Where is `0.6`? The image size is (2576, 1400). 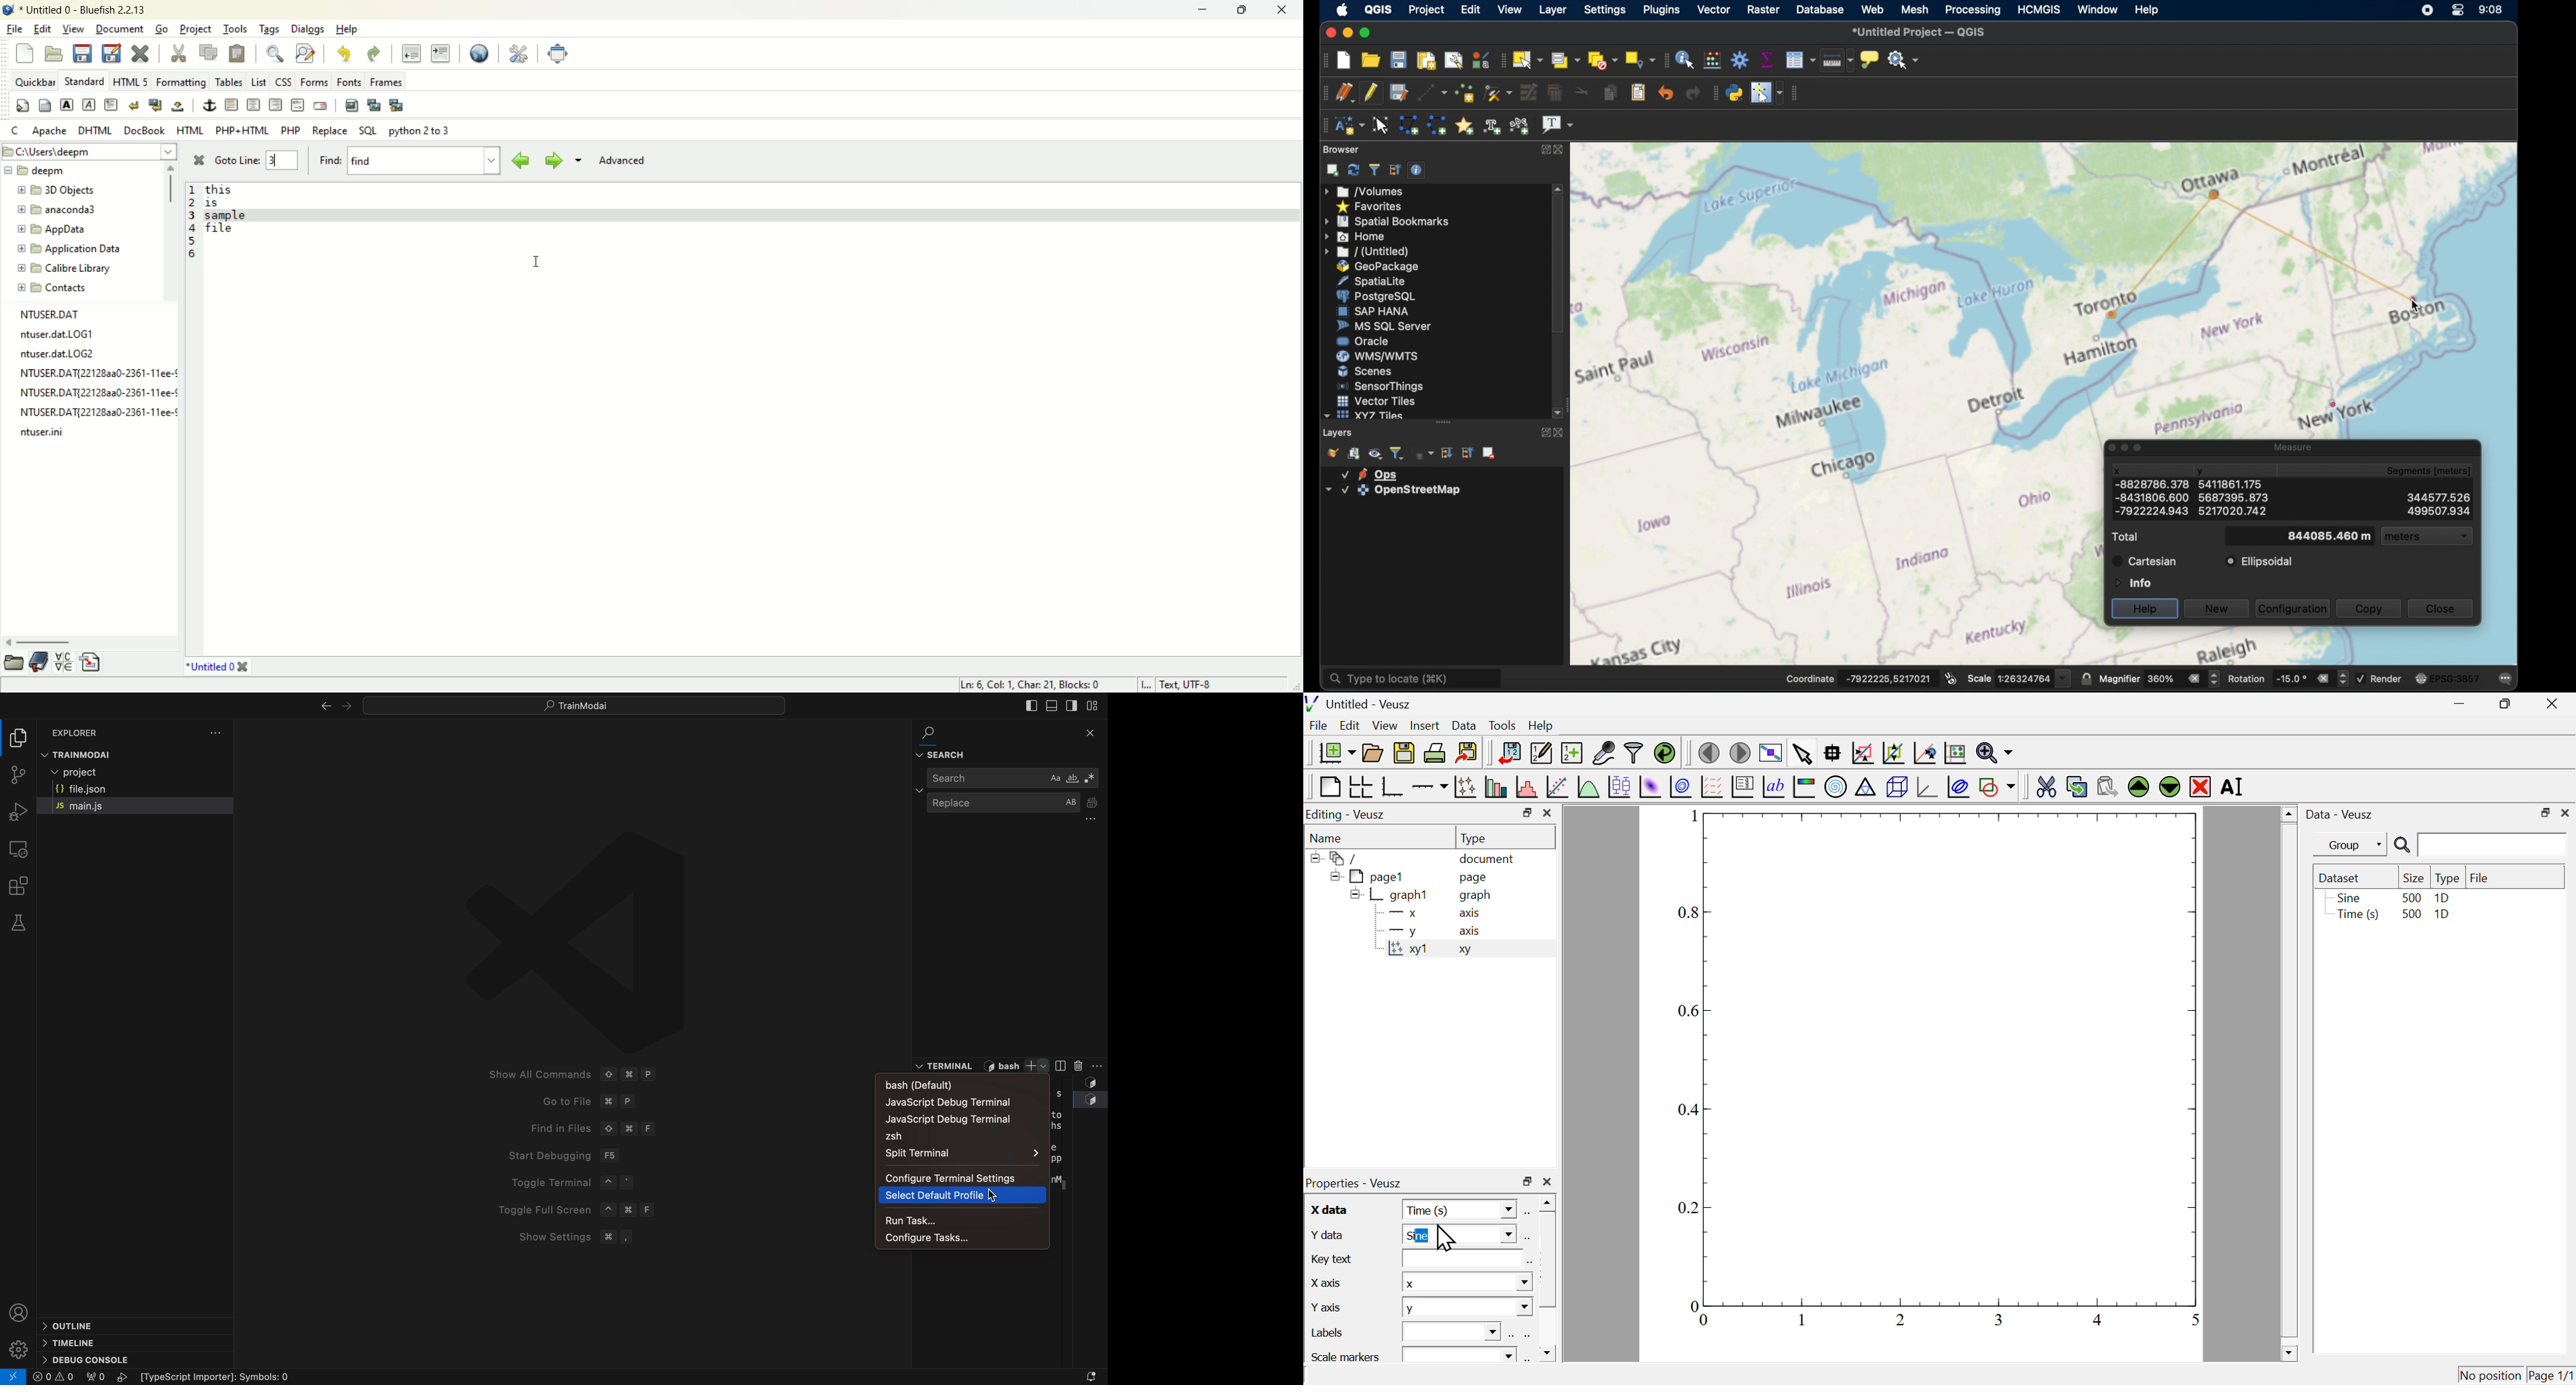
0.6 is located at coordinates (2001, 1319).